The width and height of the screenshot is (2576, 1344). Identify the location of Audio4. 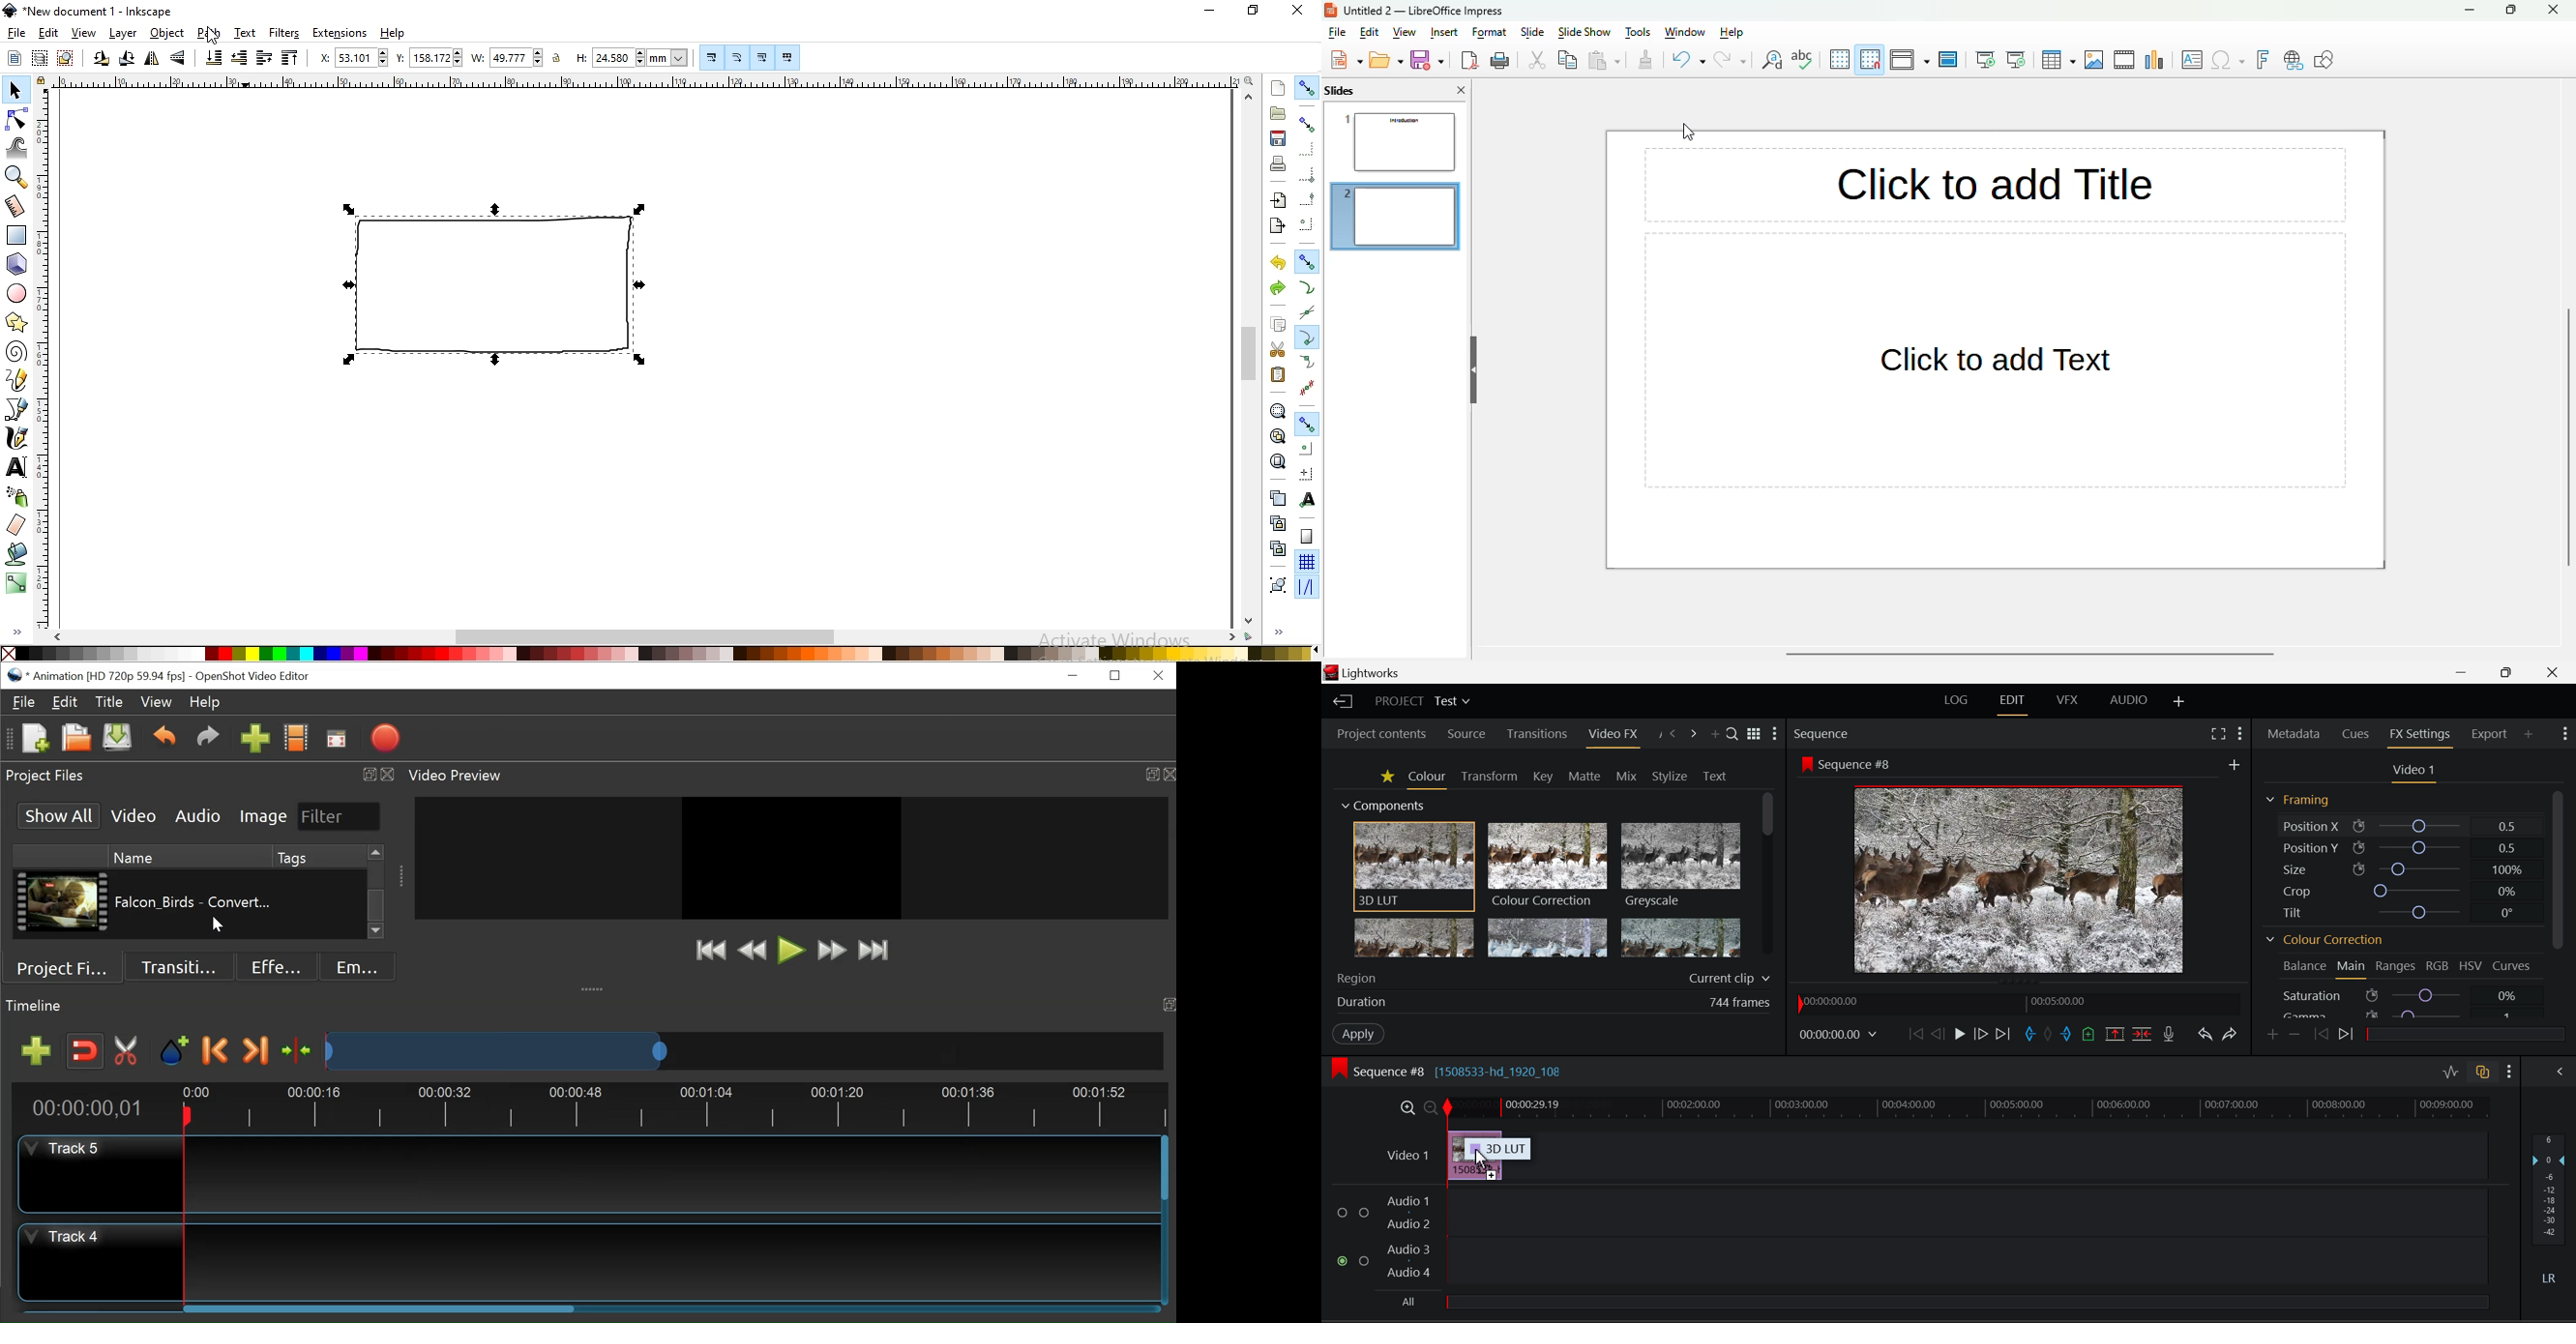
(1409, 1272).